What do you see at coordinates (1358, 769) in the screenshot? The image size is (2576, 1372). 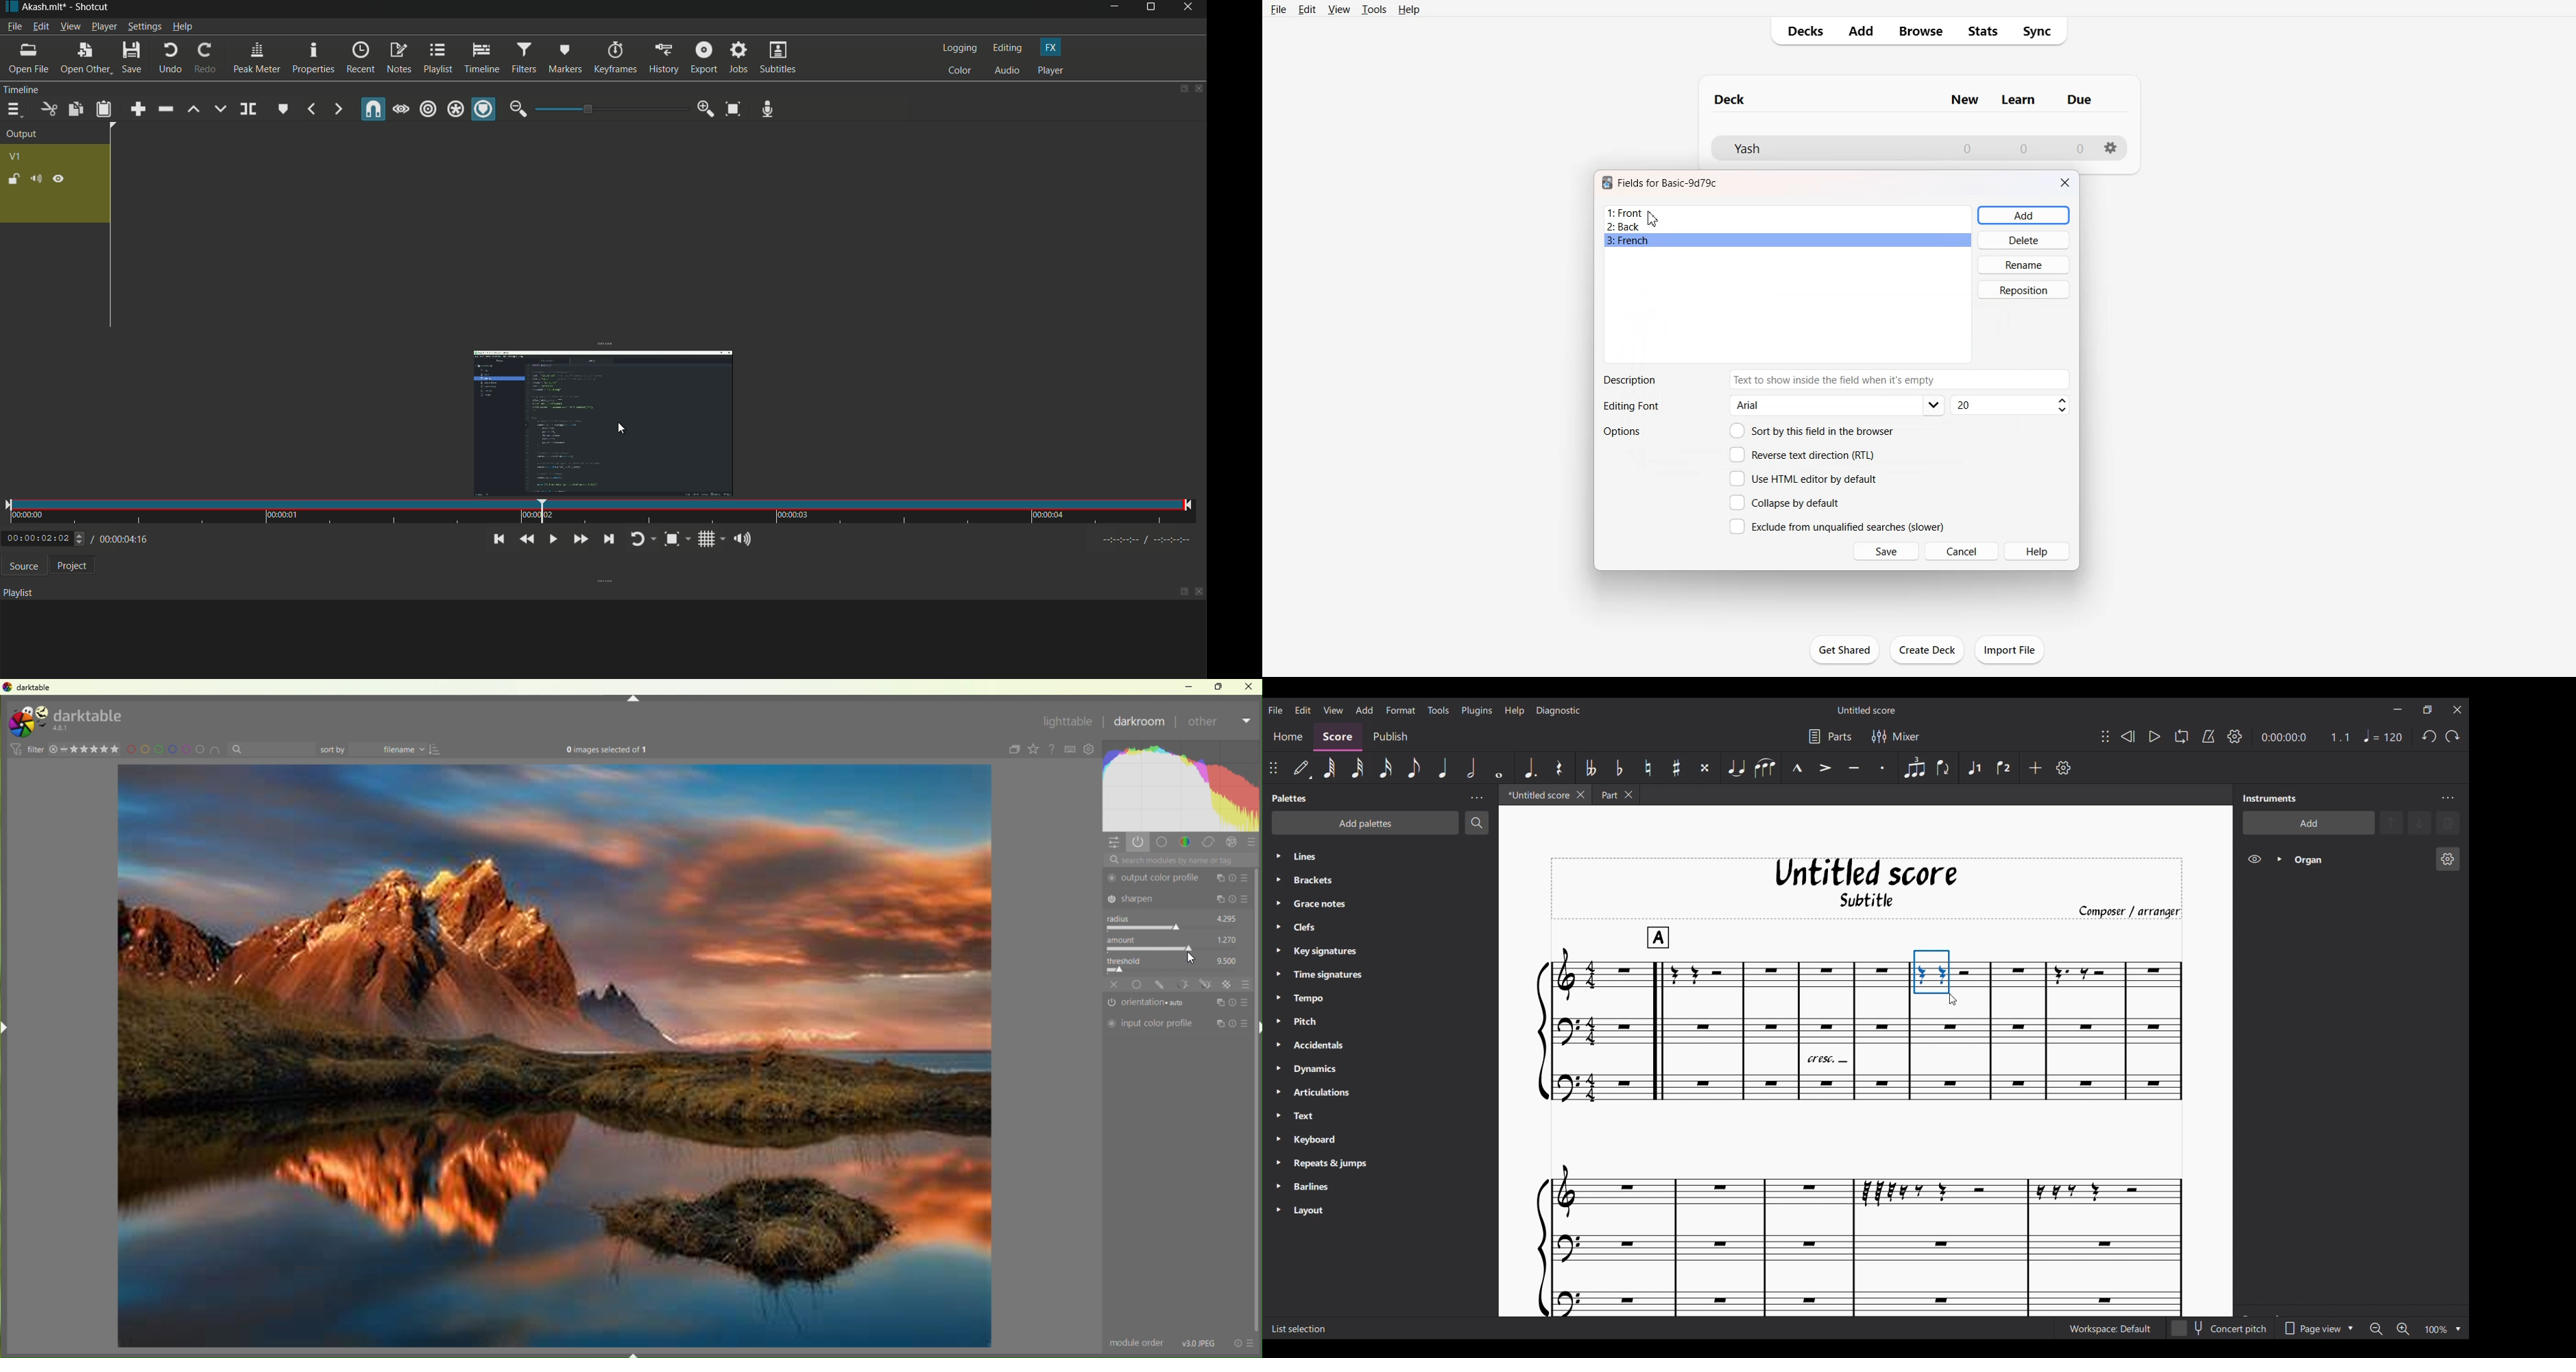 I see `32nd note` at bounding box center [1358, 769].